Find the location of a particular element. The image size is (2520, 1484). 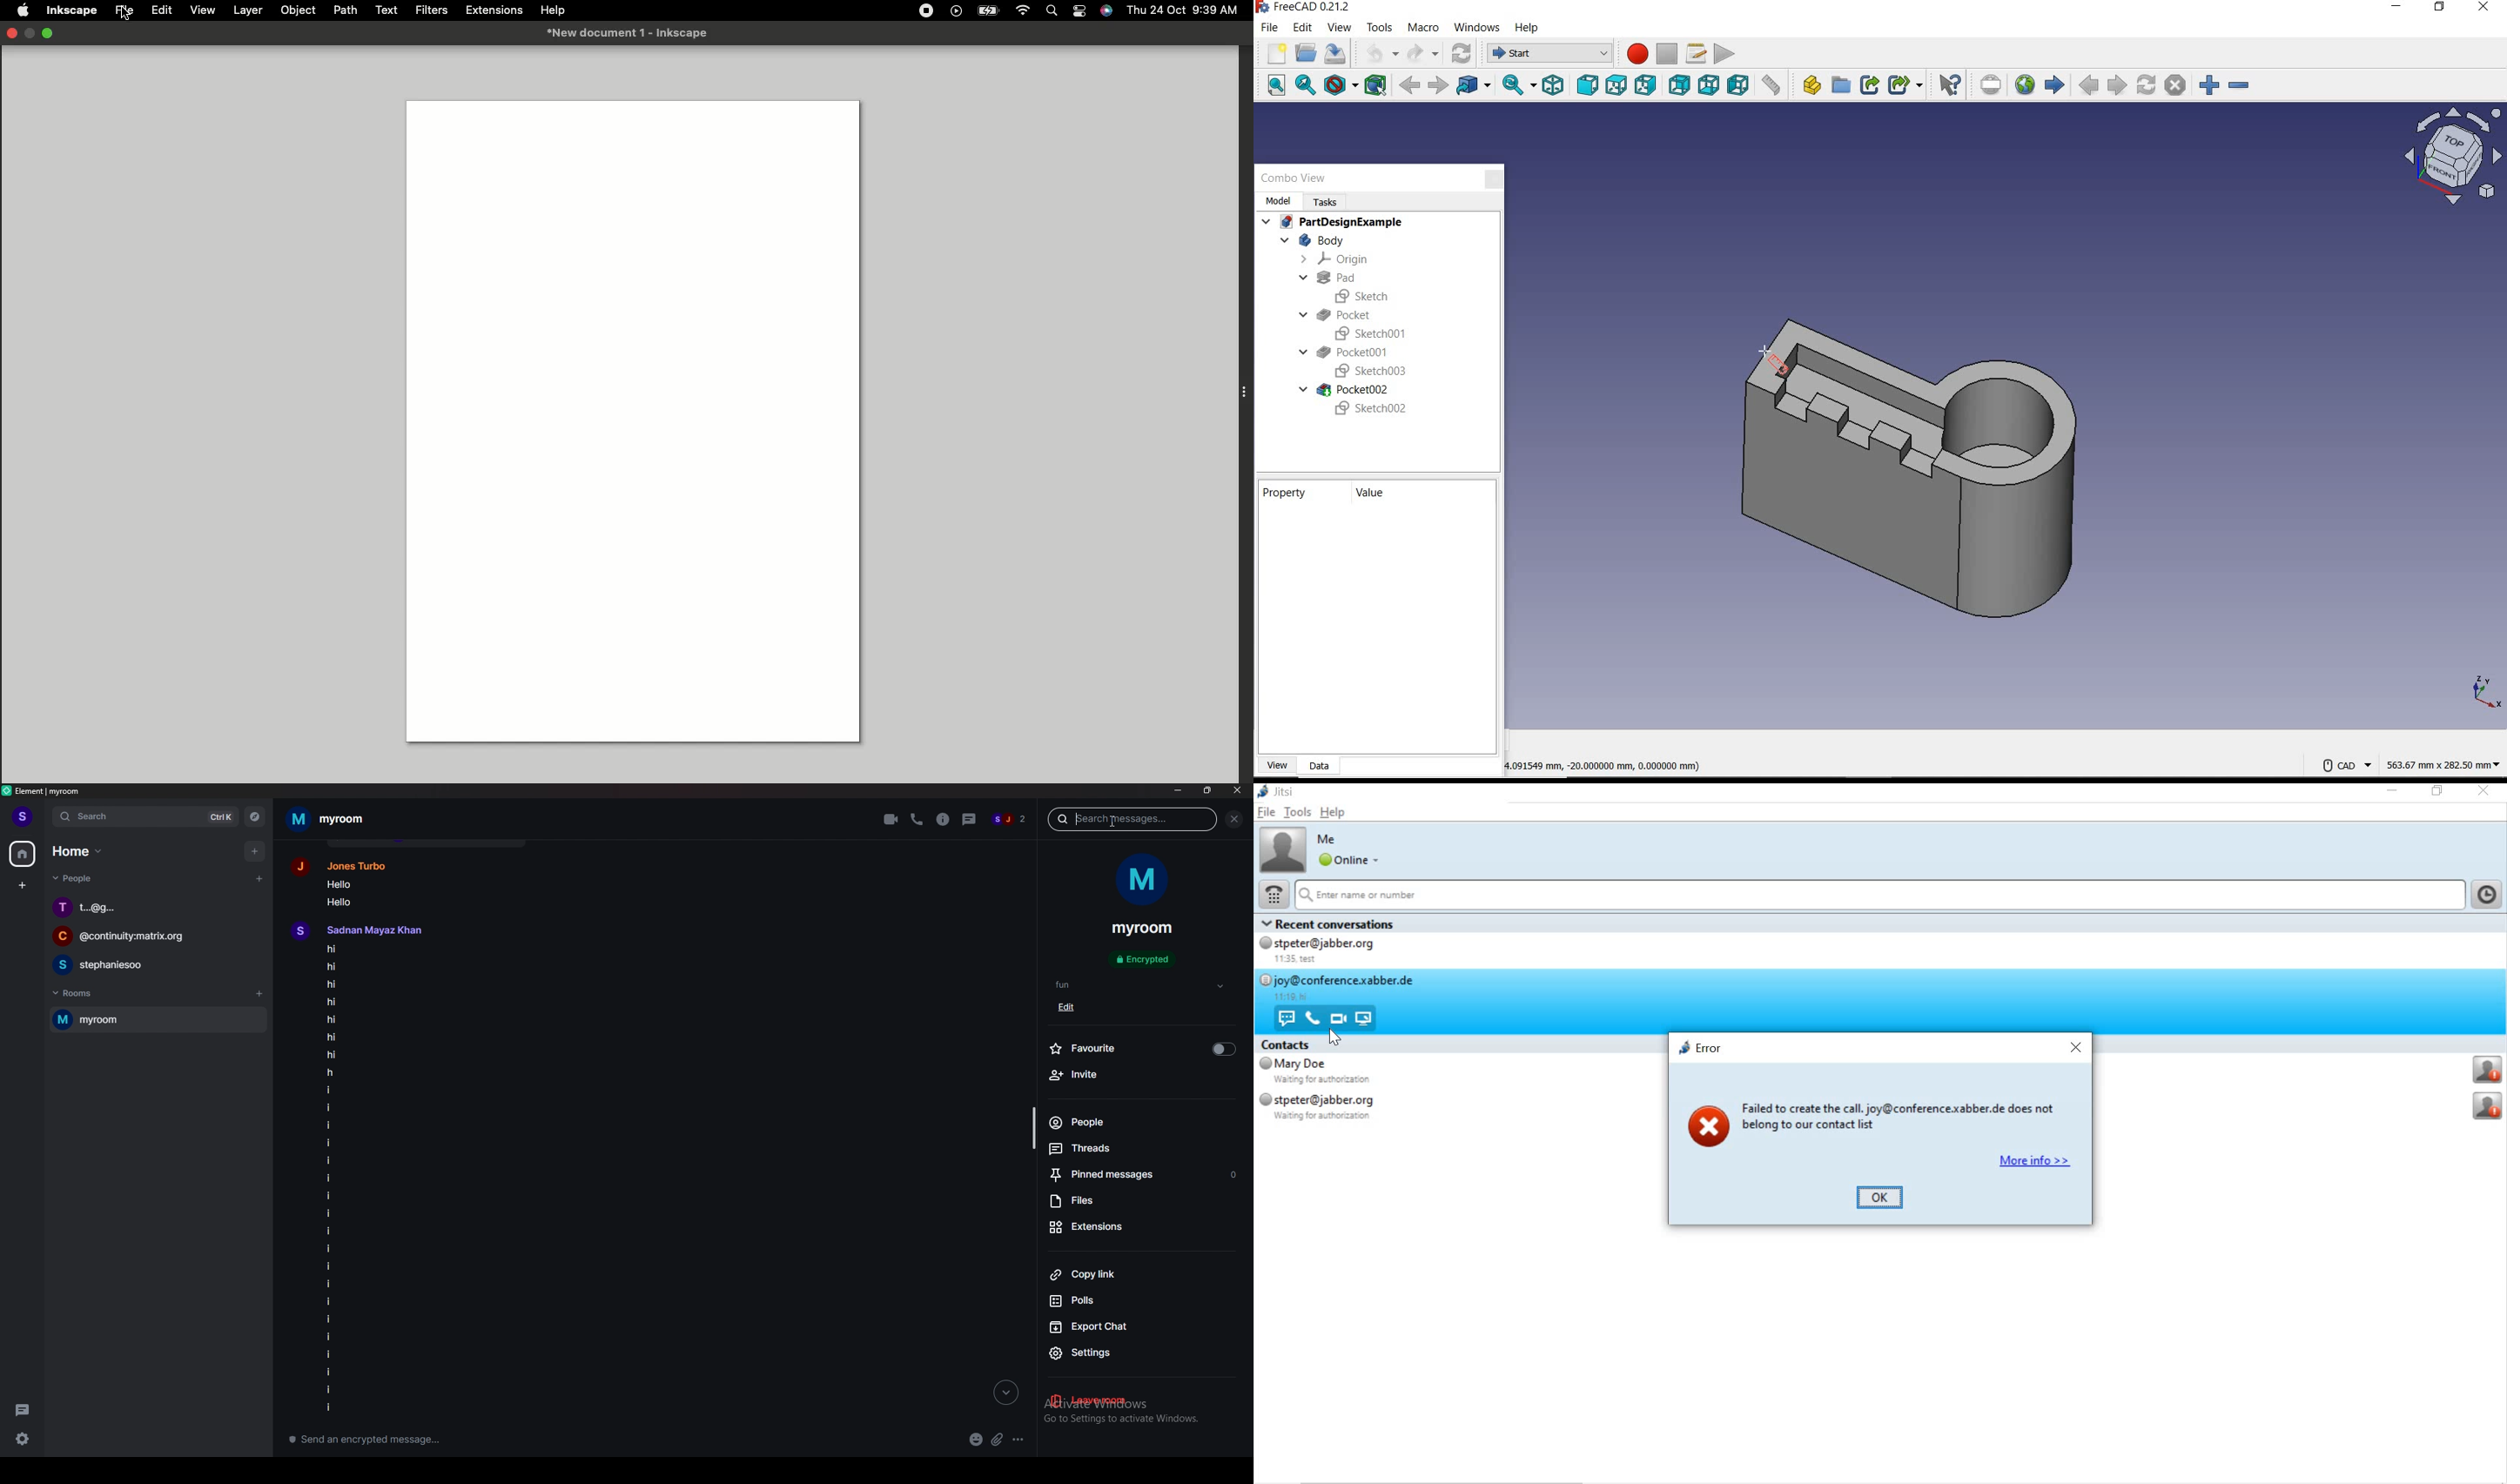

Object is located at coordinates (299, 12).